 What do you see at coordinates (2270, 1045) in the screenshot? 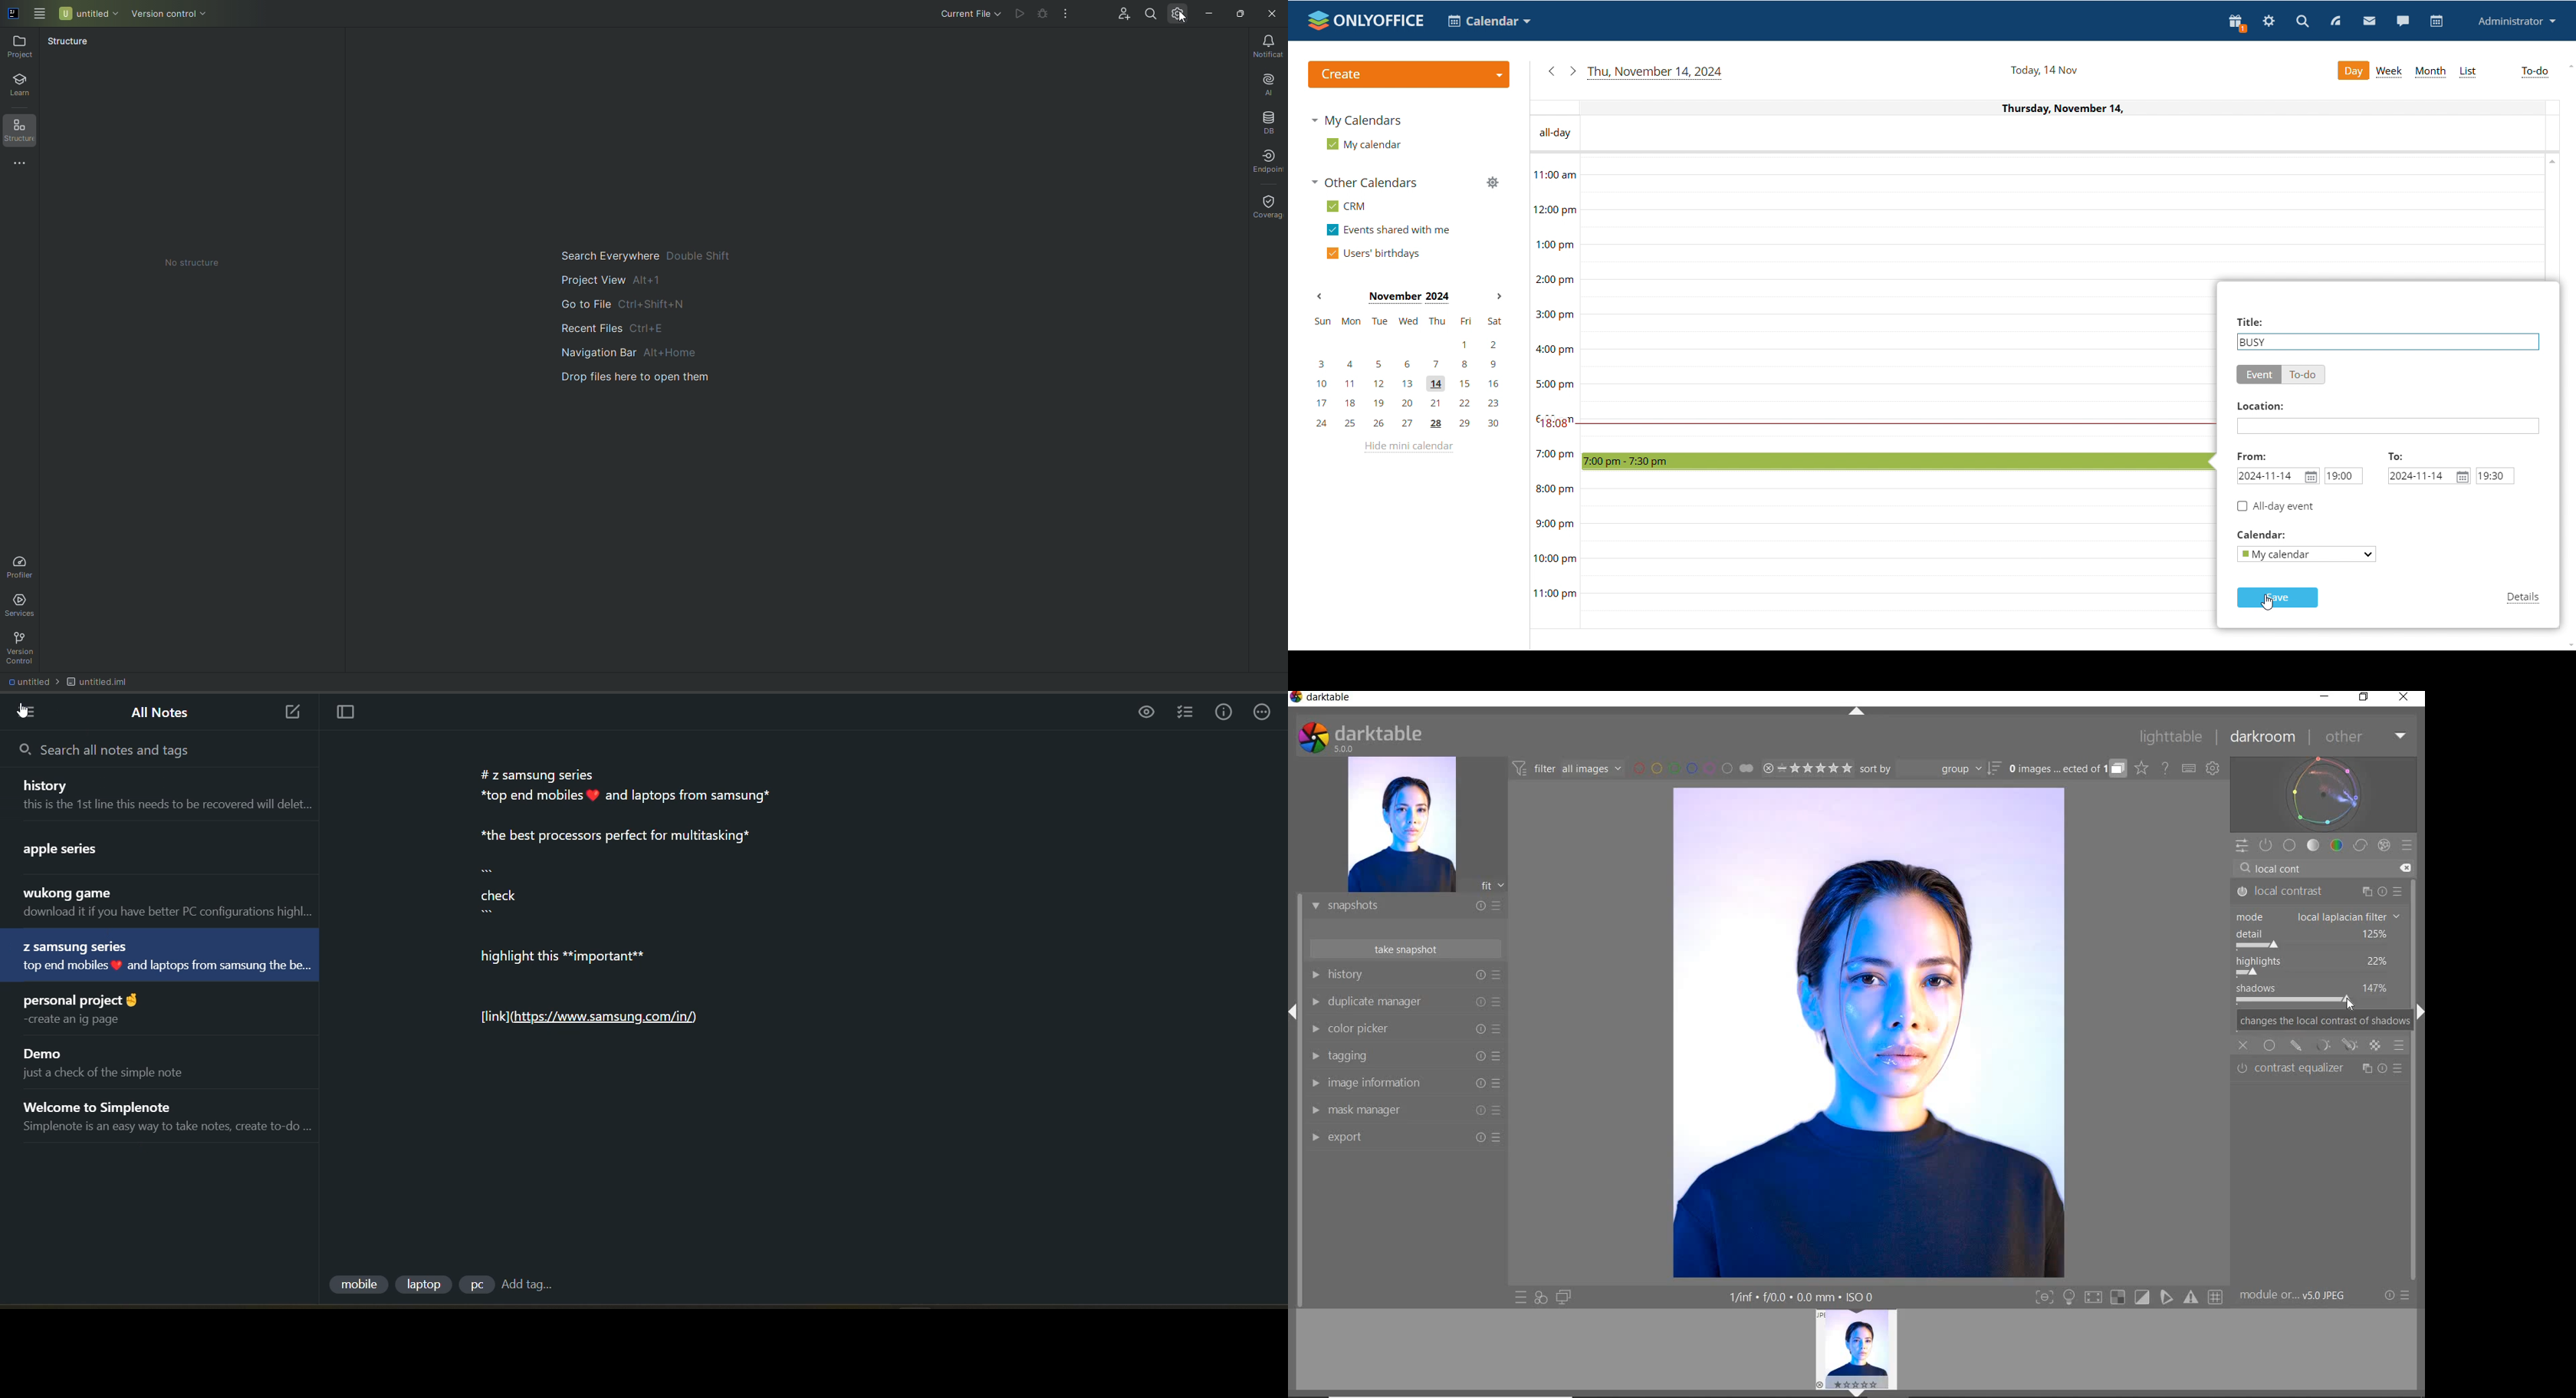
I see `uniformly` at bounding box center [2270, 1045].